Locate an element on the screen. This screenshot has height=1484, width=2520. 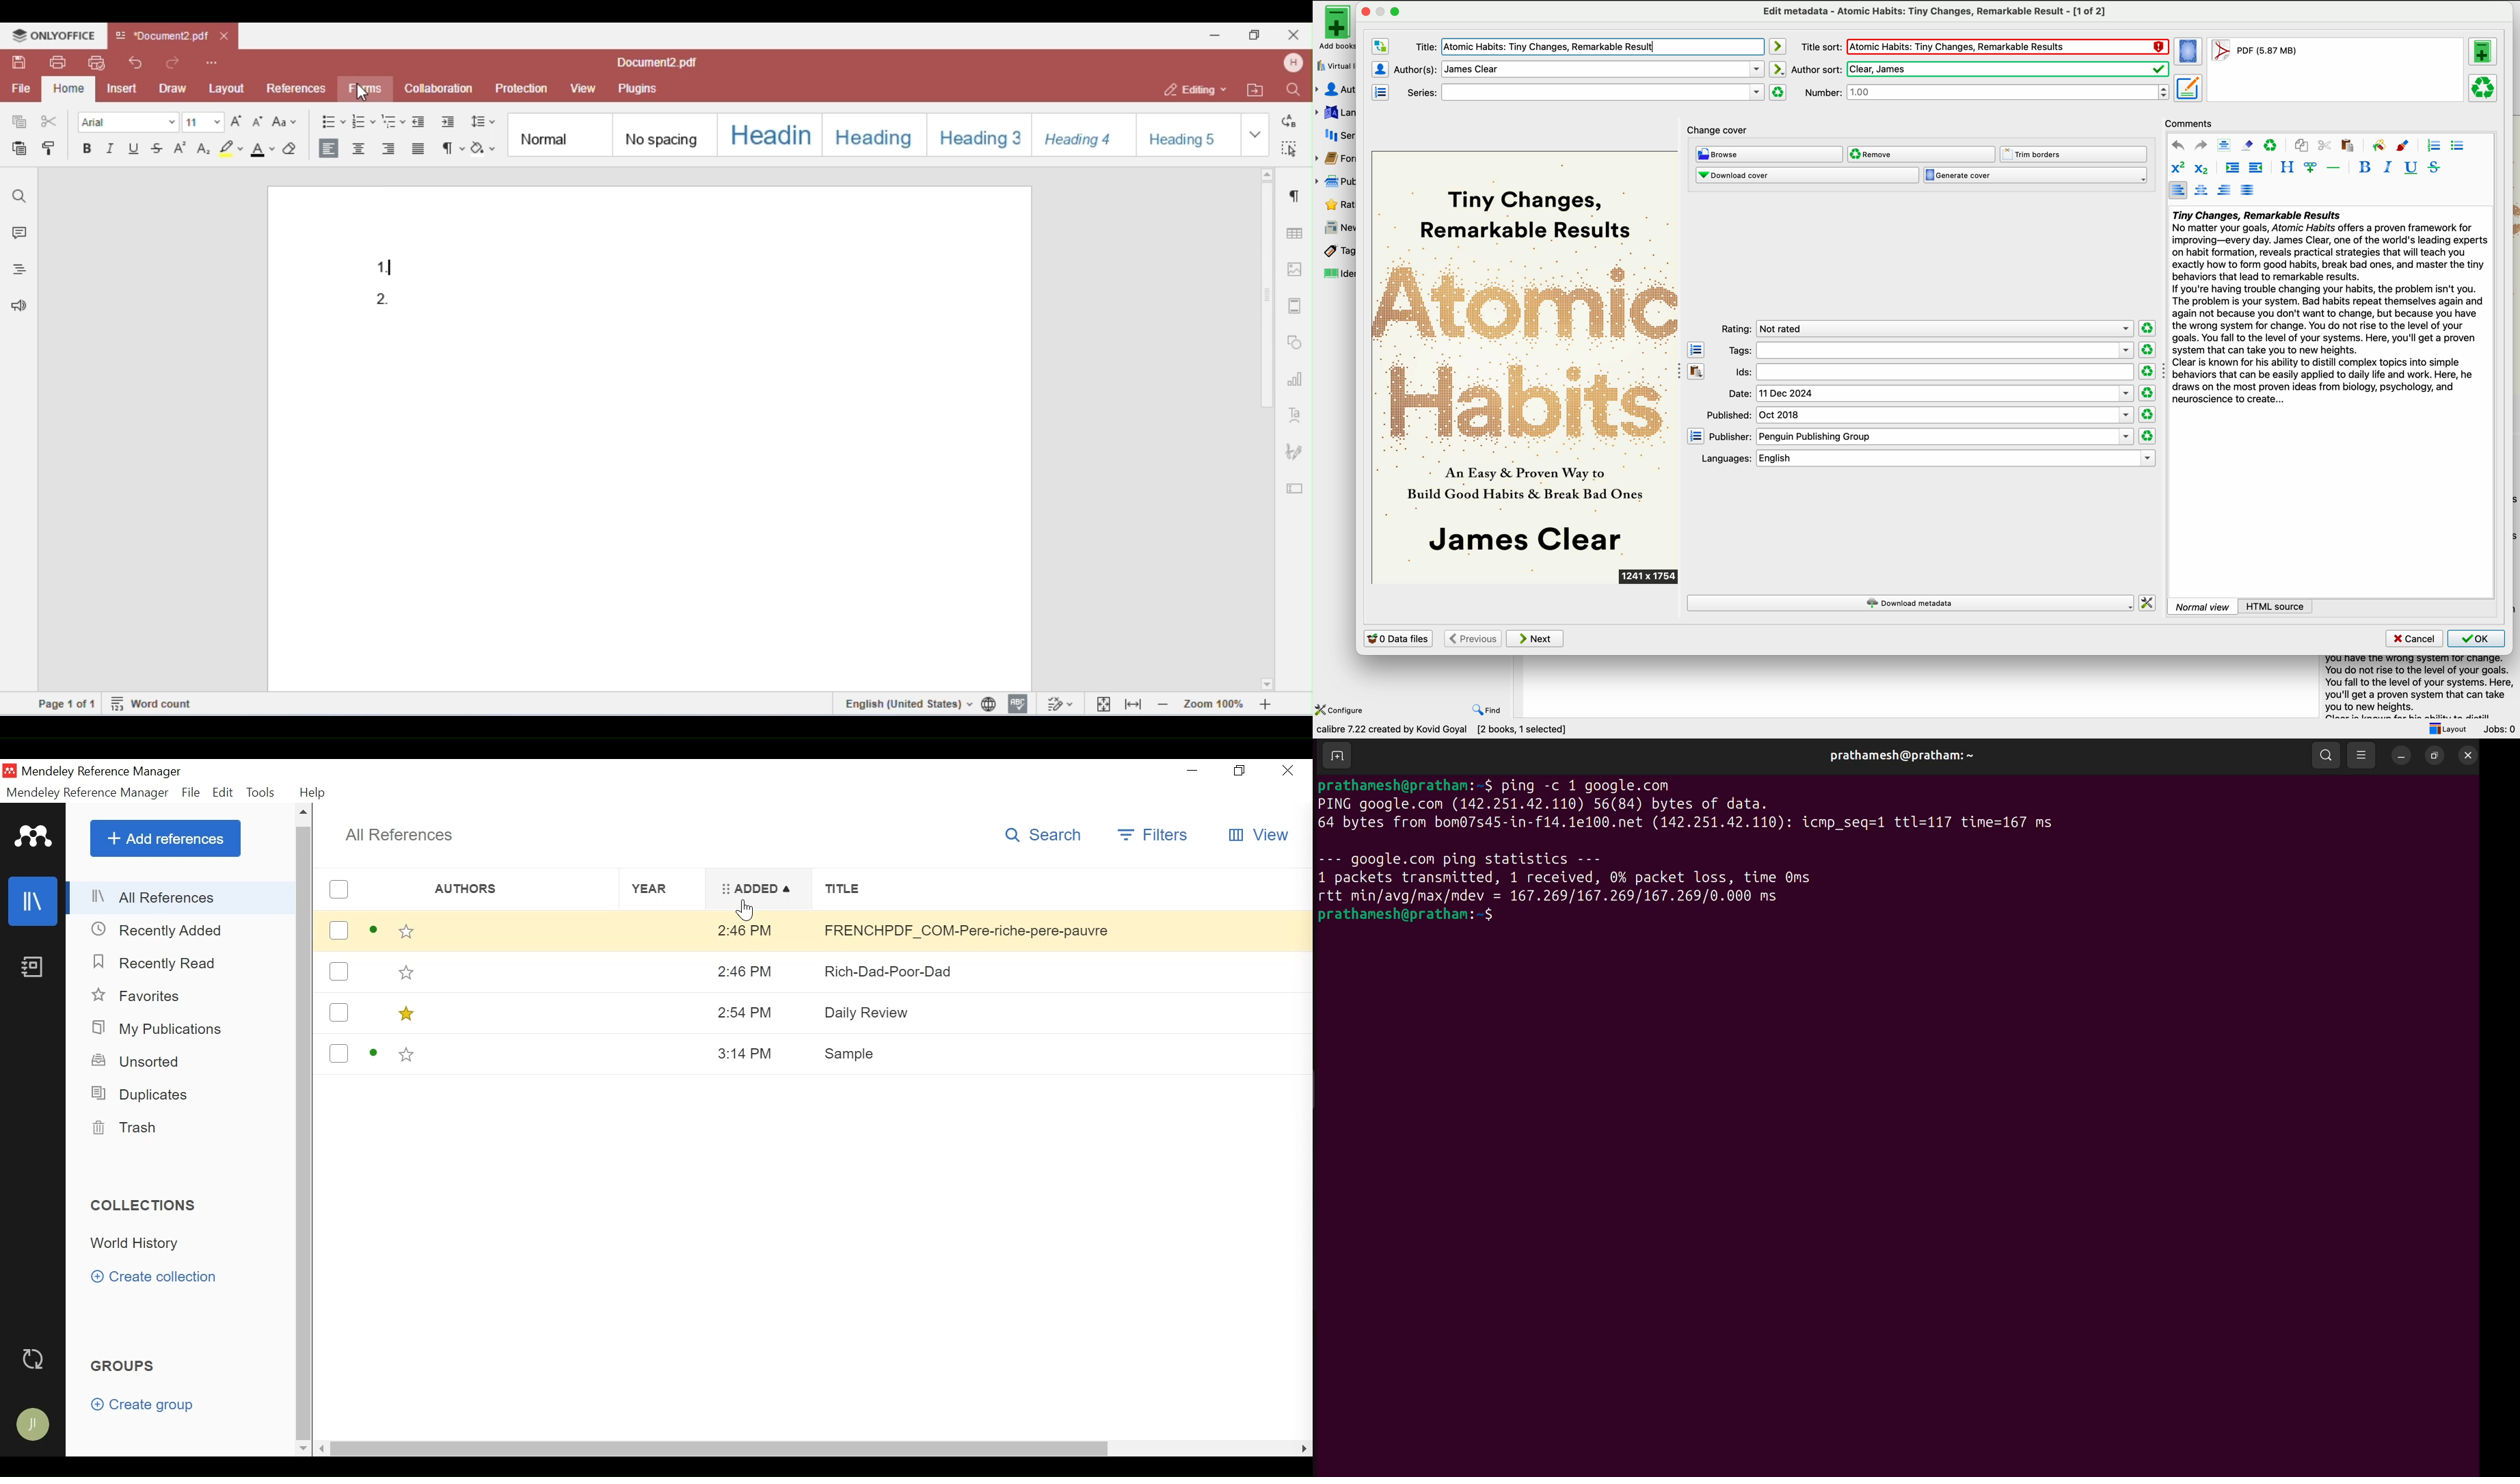
superscript is located at coordinates (2178, 168).